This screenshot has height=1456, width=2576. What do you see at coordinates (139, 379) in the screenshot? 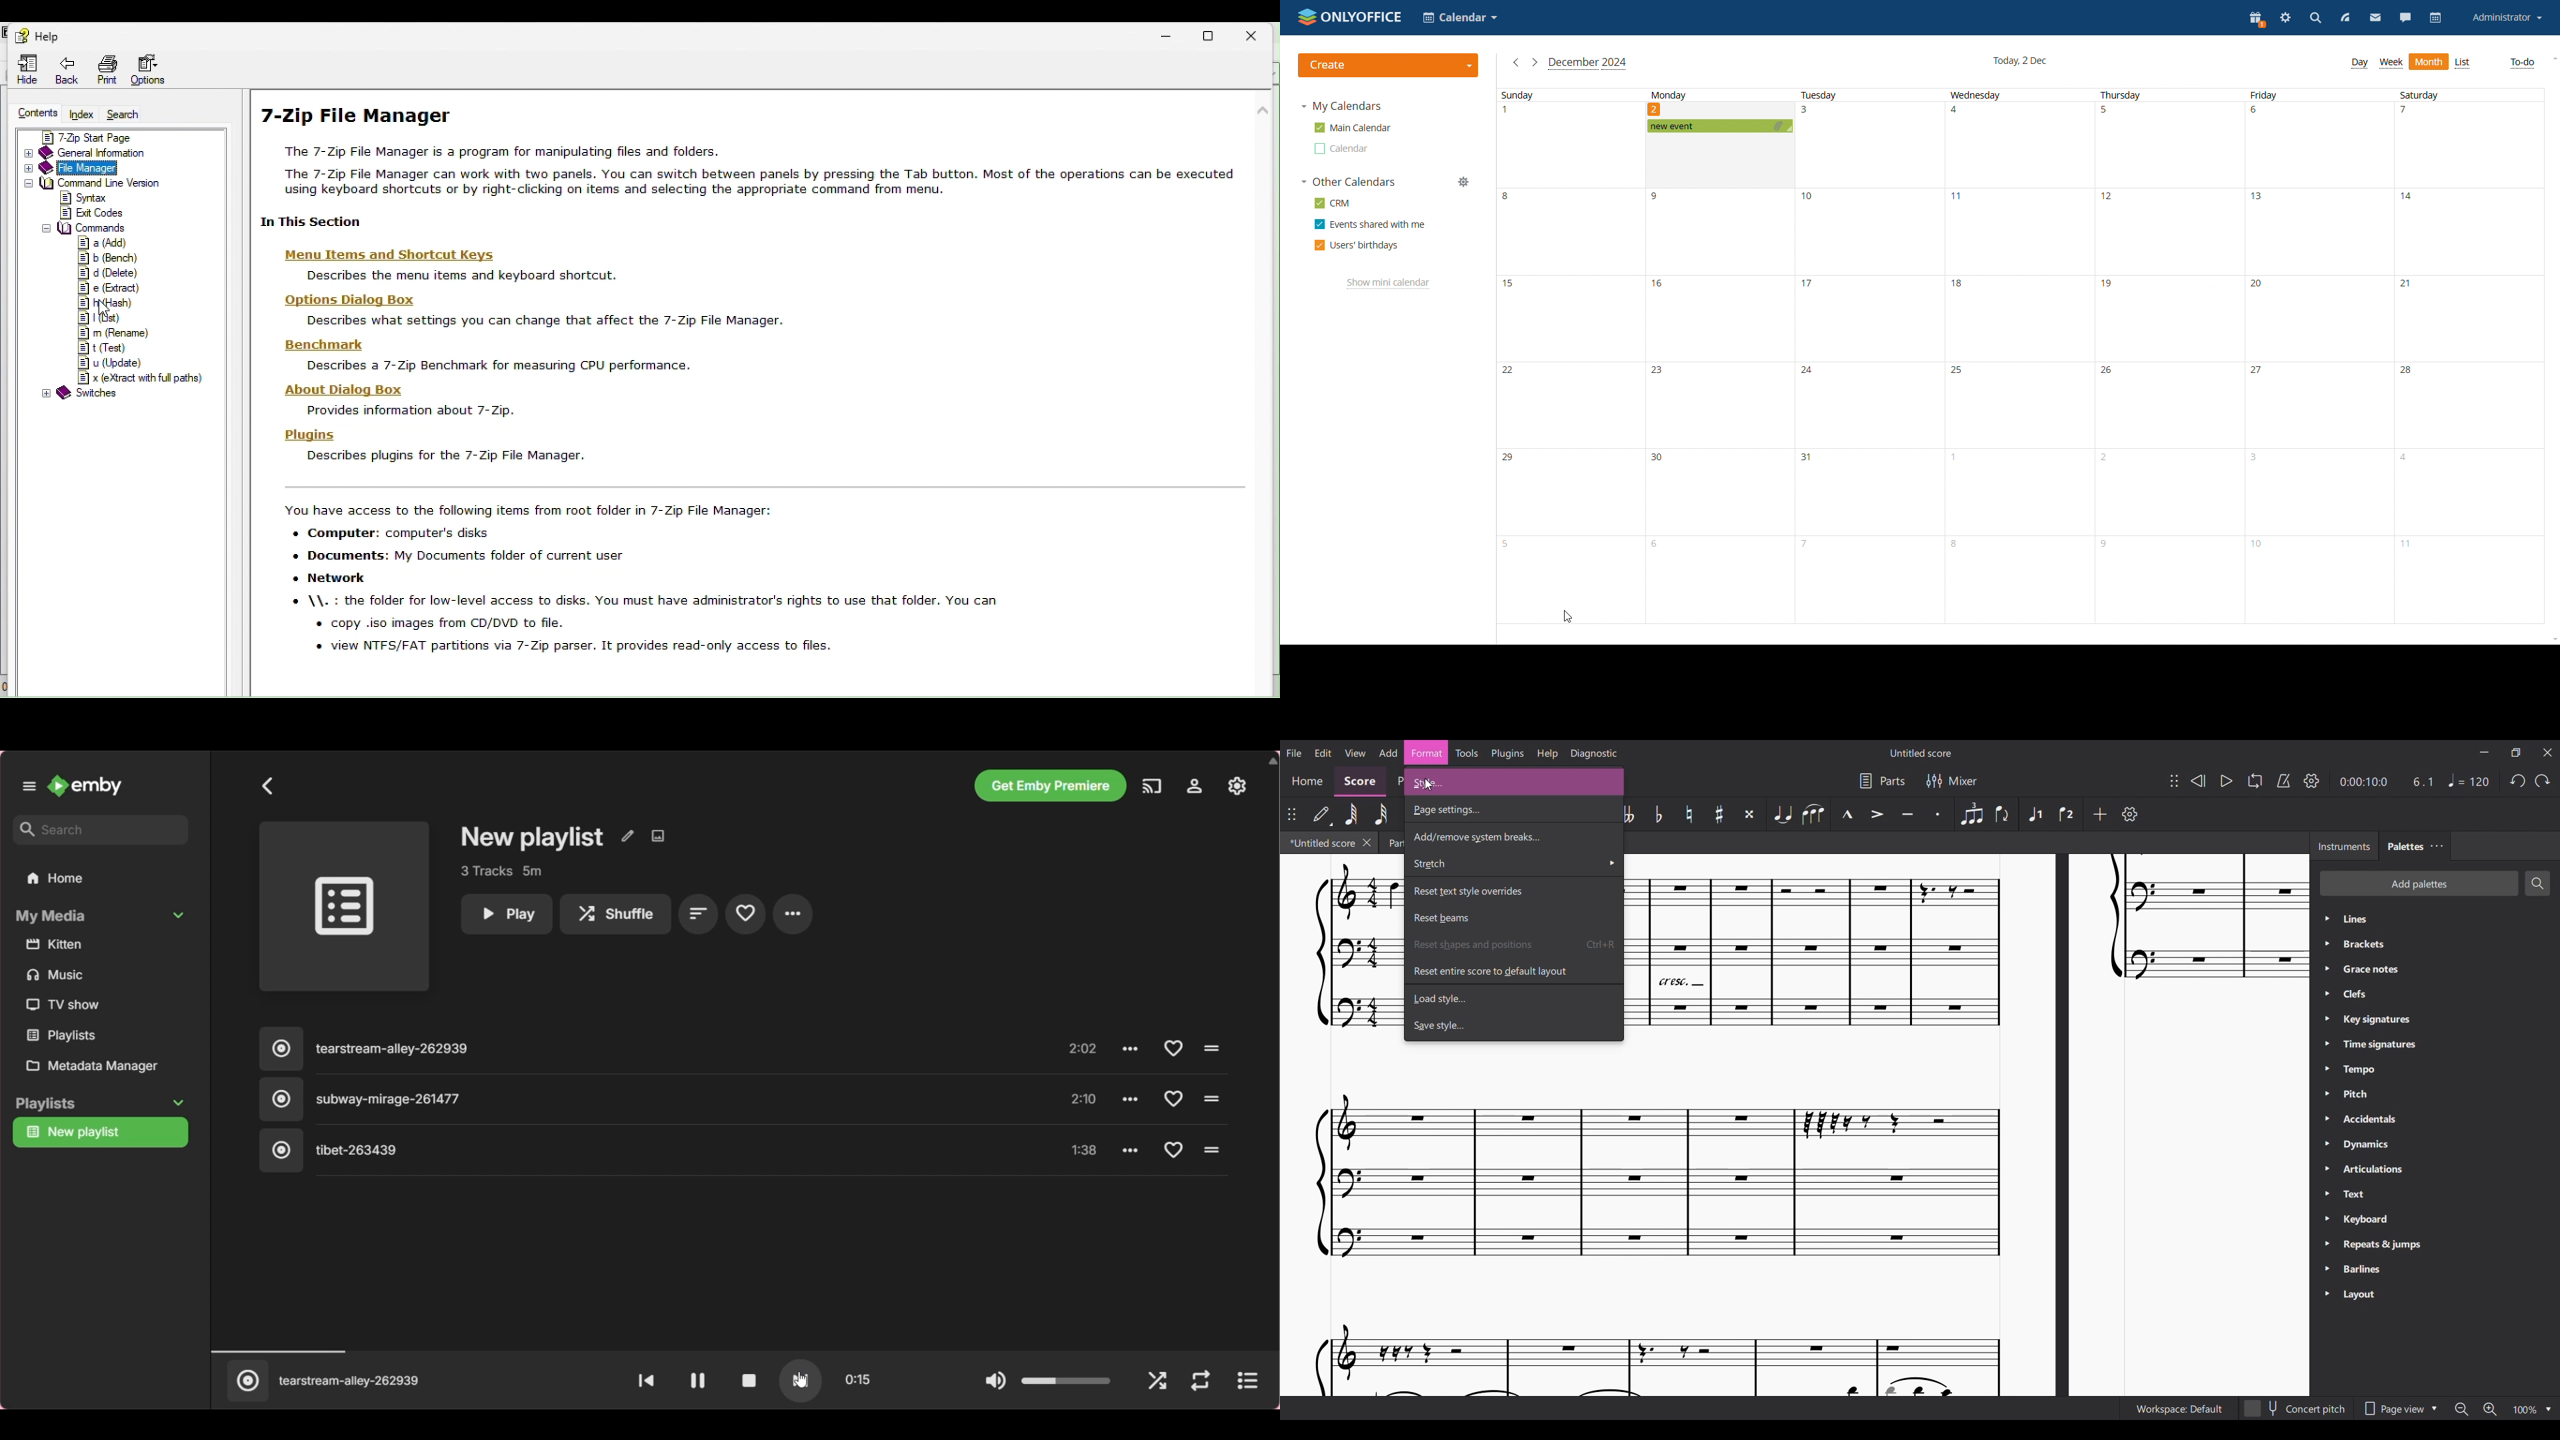
I see `e(extract with full path)` at bounding box center [139, 379].